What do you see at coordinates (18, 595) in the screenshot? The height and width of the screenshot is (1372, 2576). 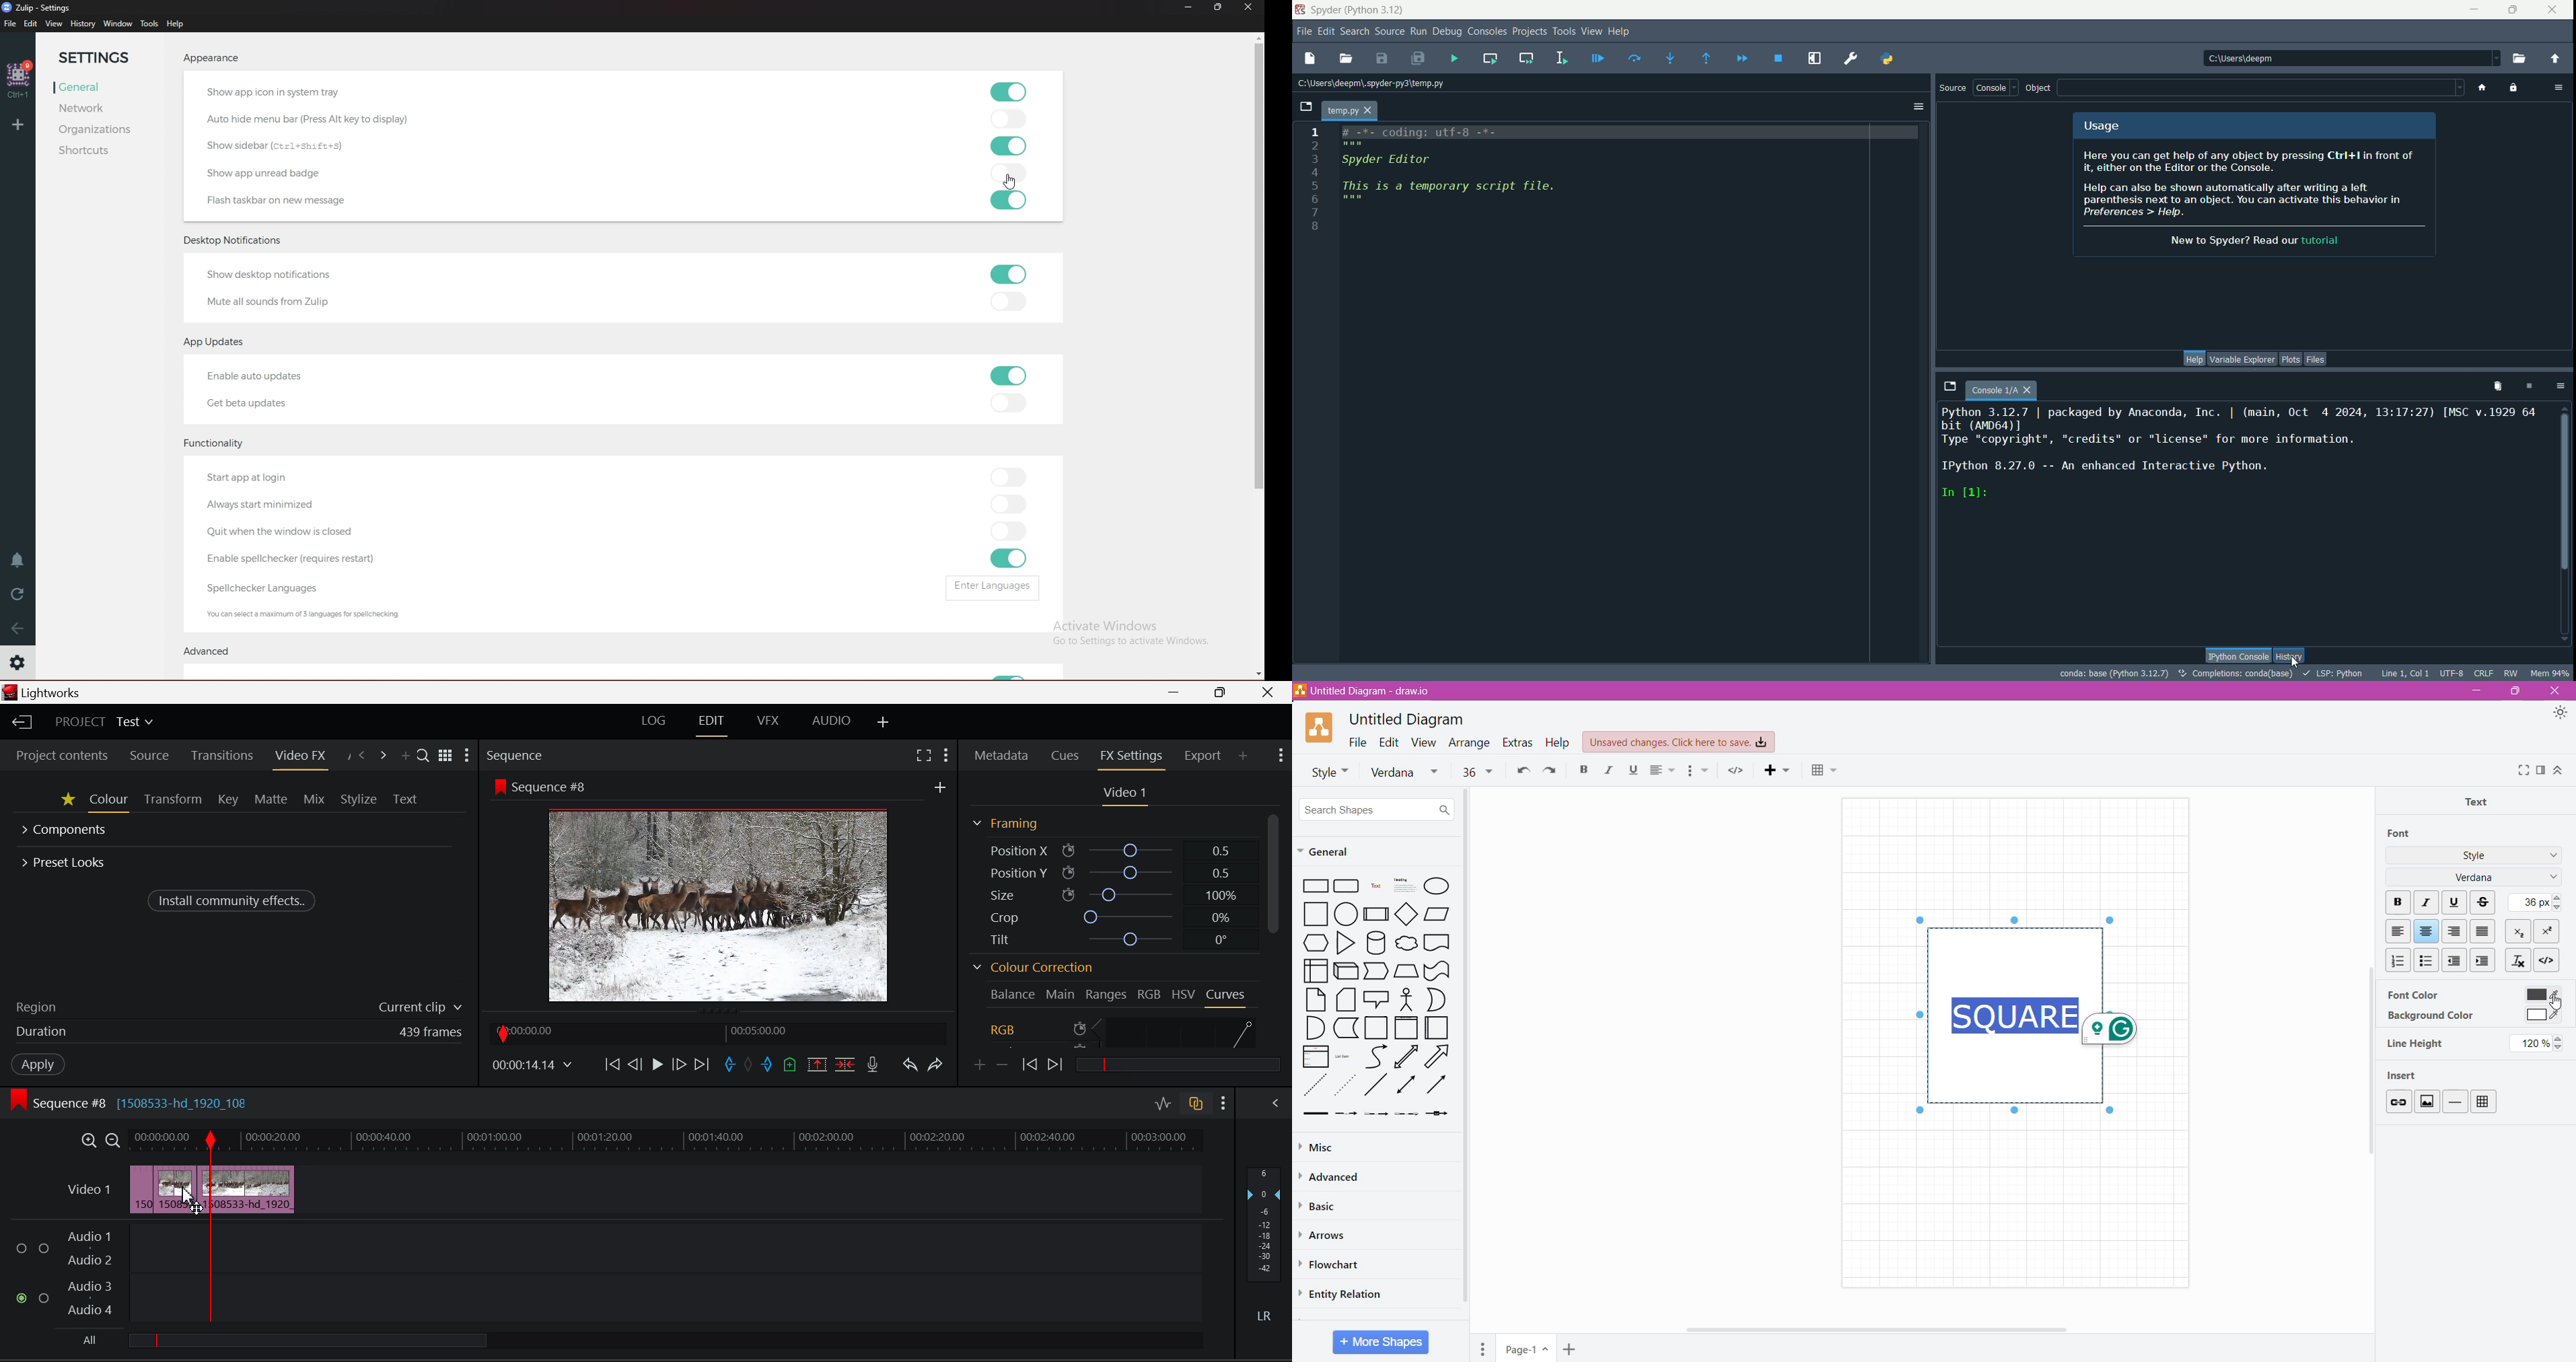 I see `Reload` at bounding box center [18, 595].